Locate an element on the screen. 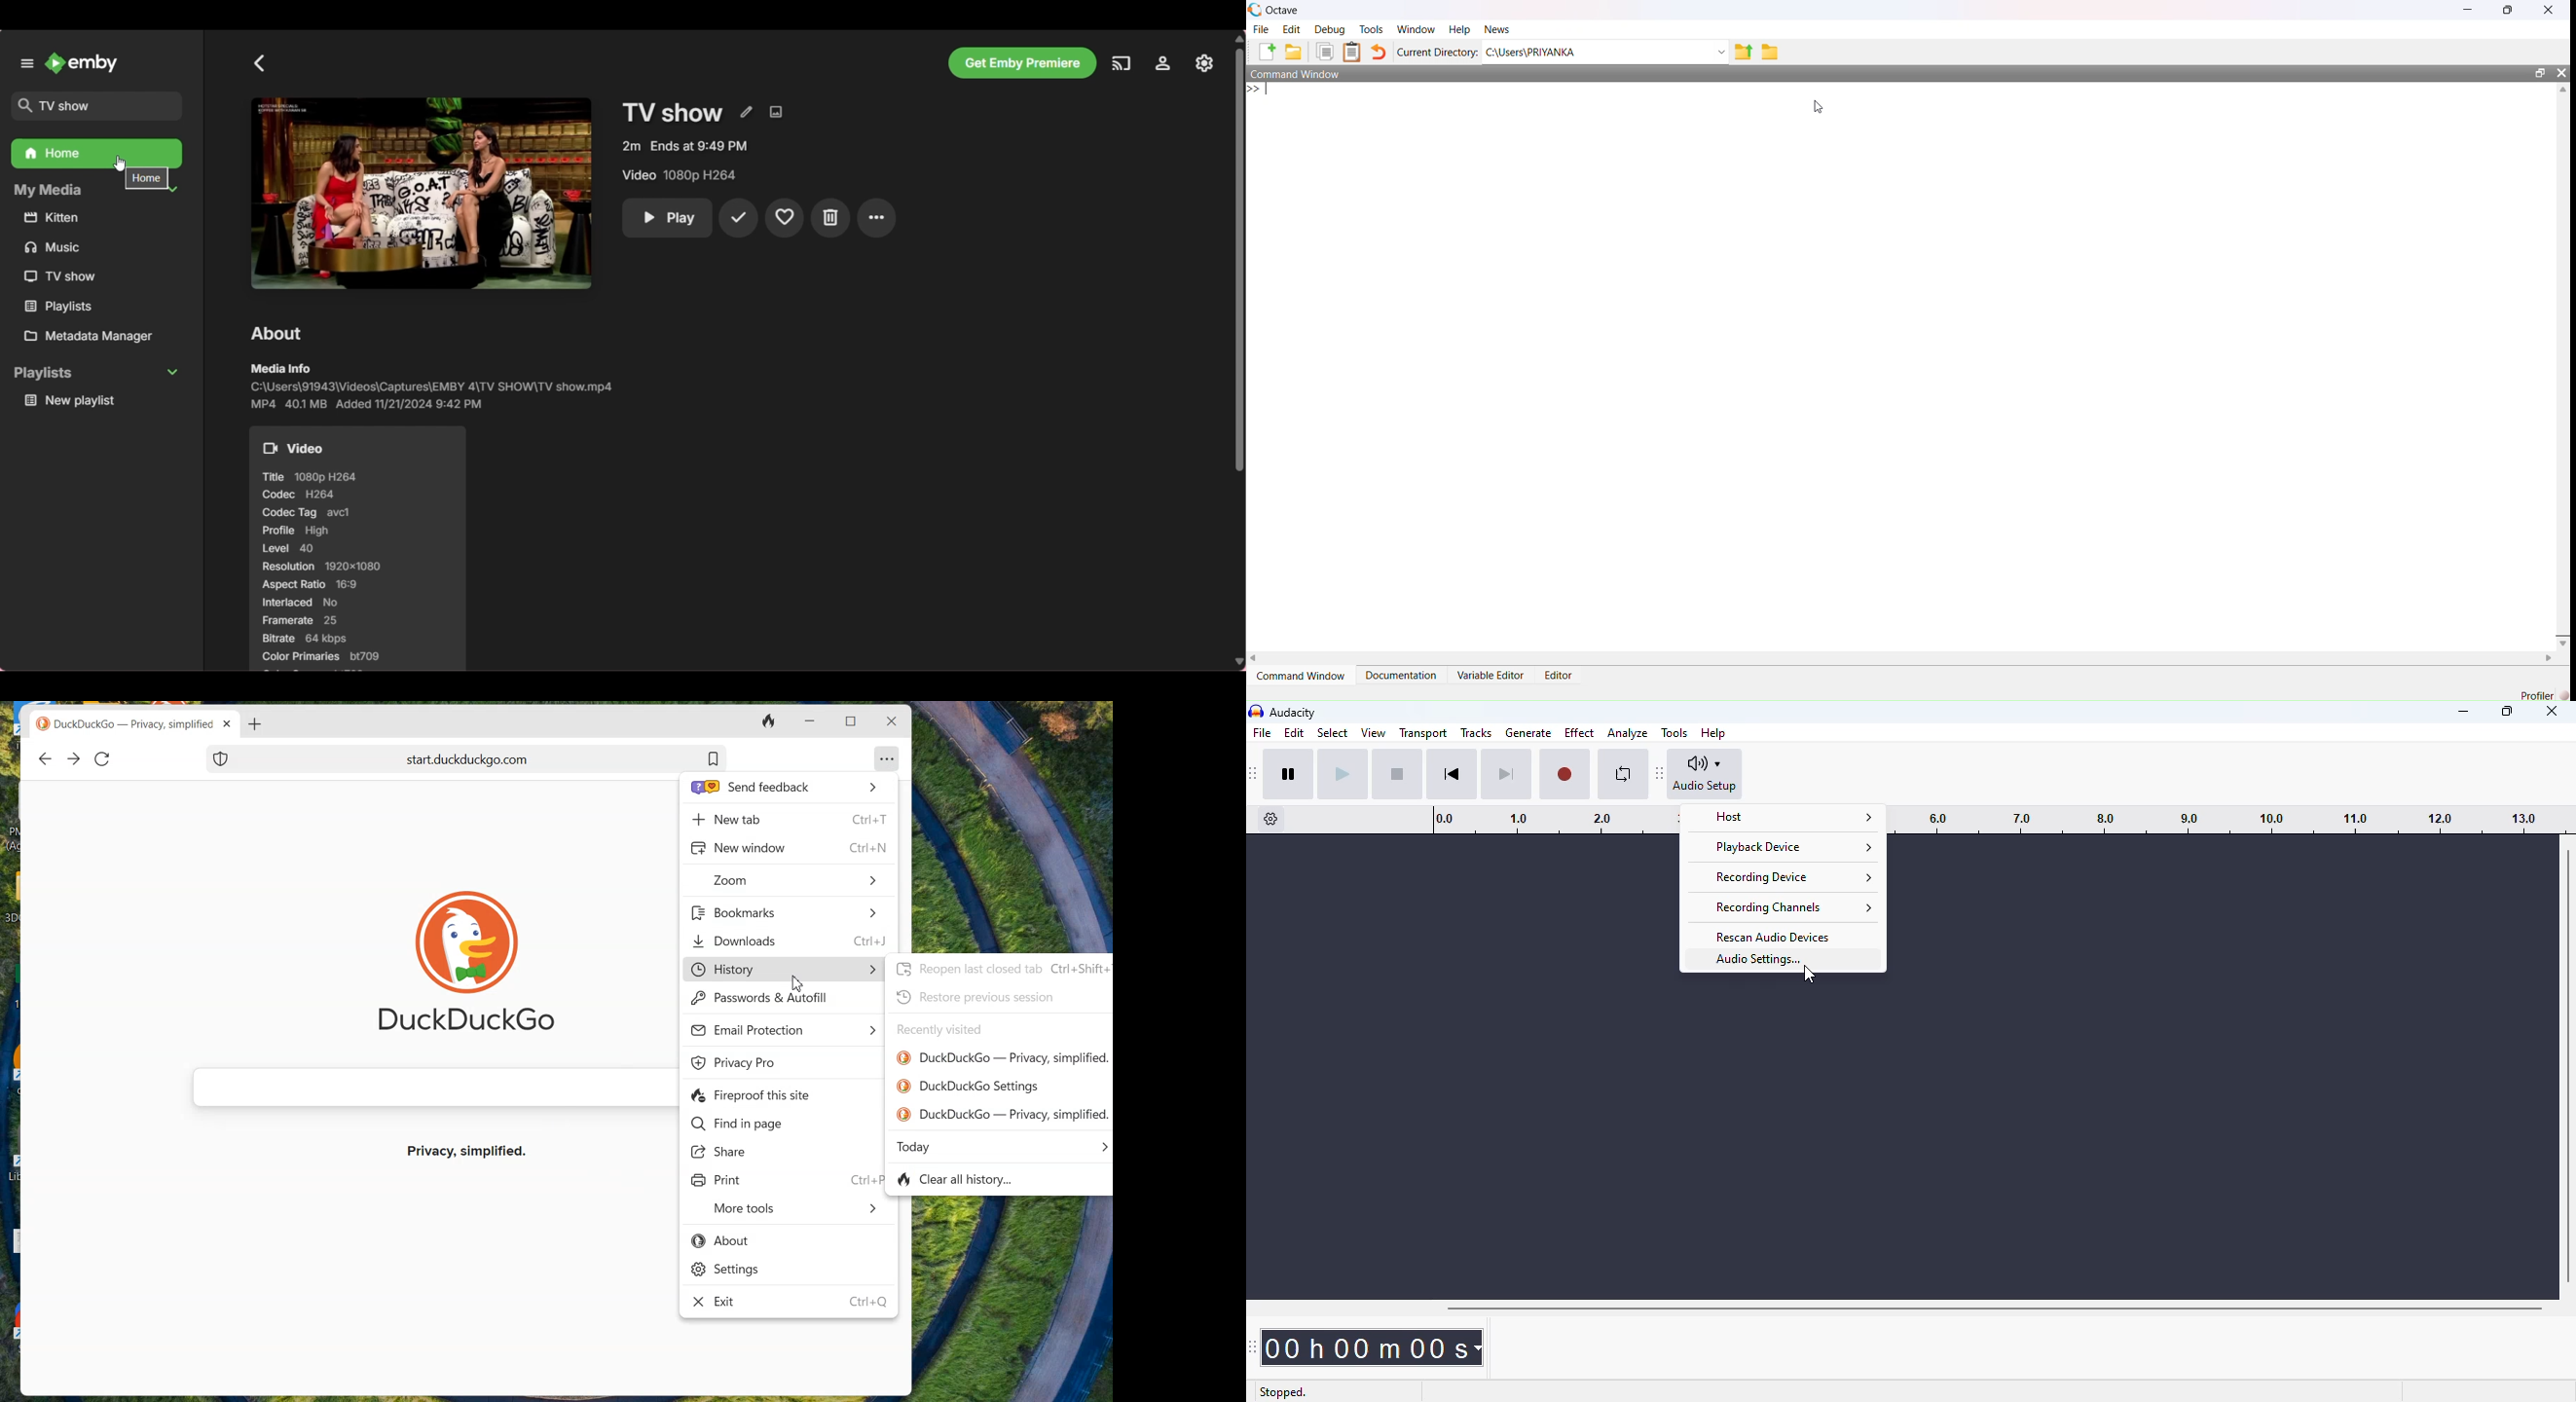  audio setup is located at coordinates (1706, 774).